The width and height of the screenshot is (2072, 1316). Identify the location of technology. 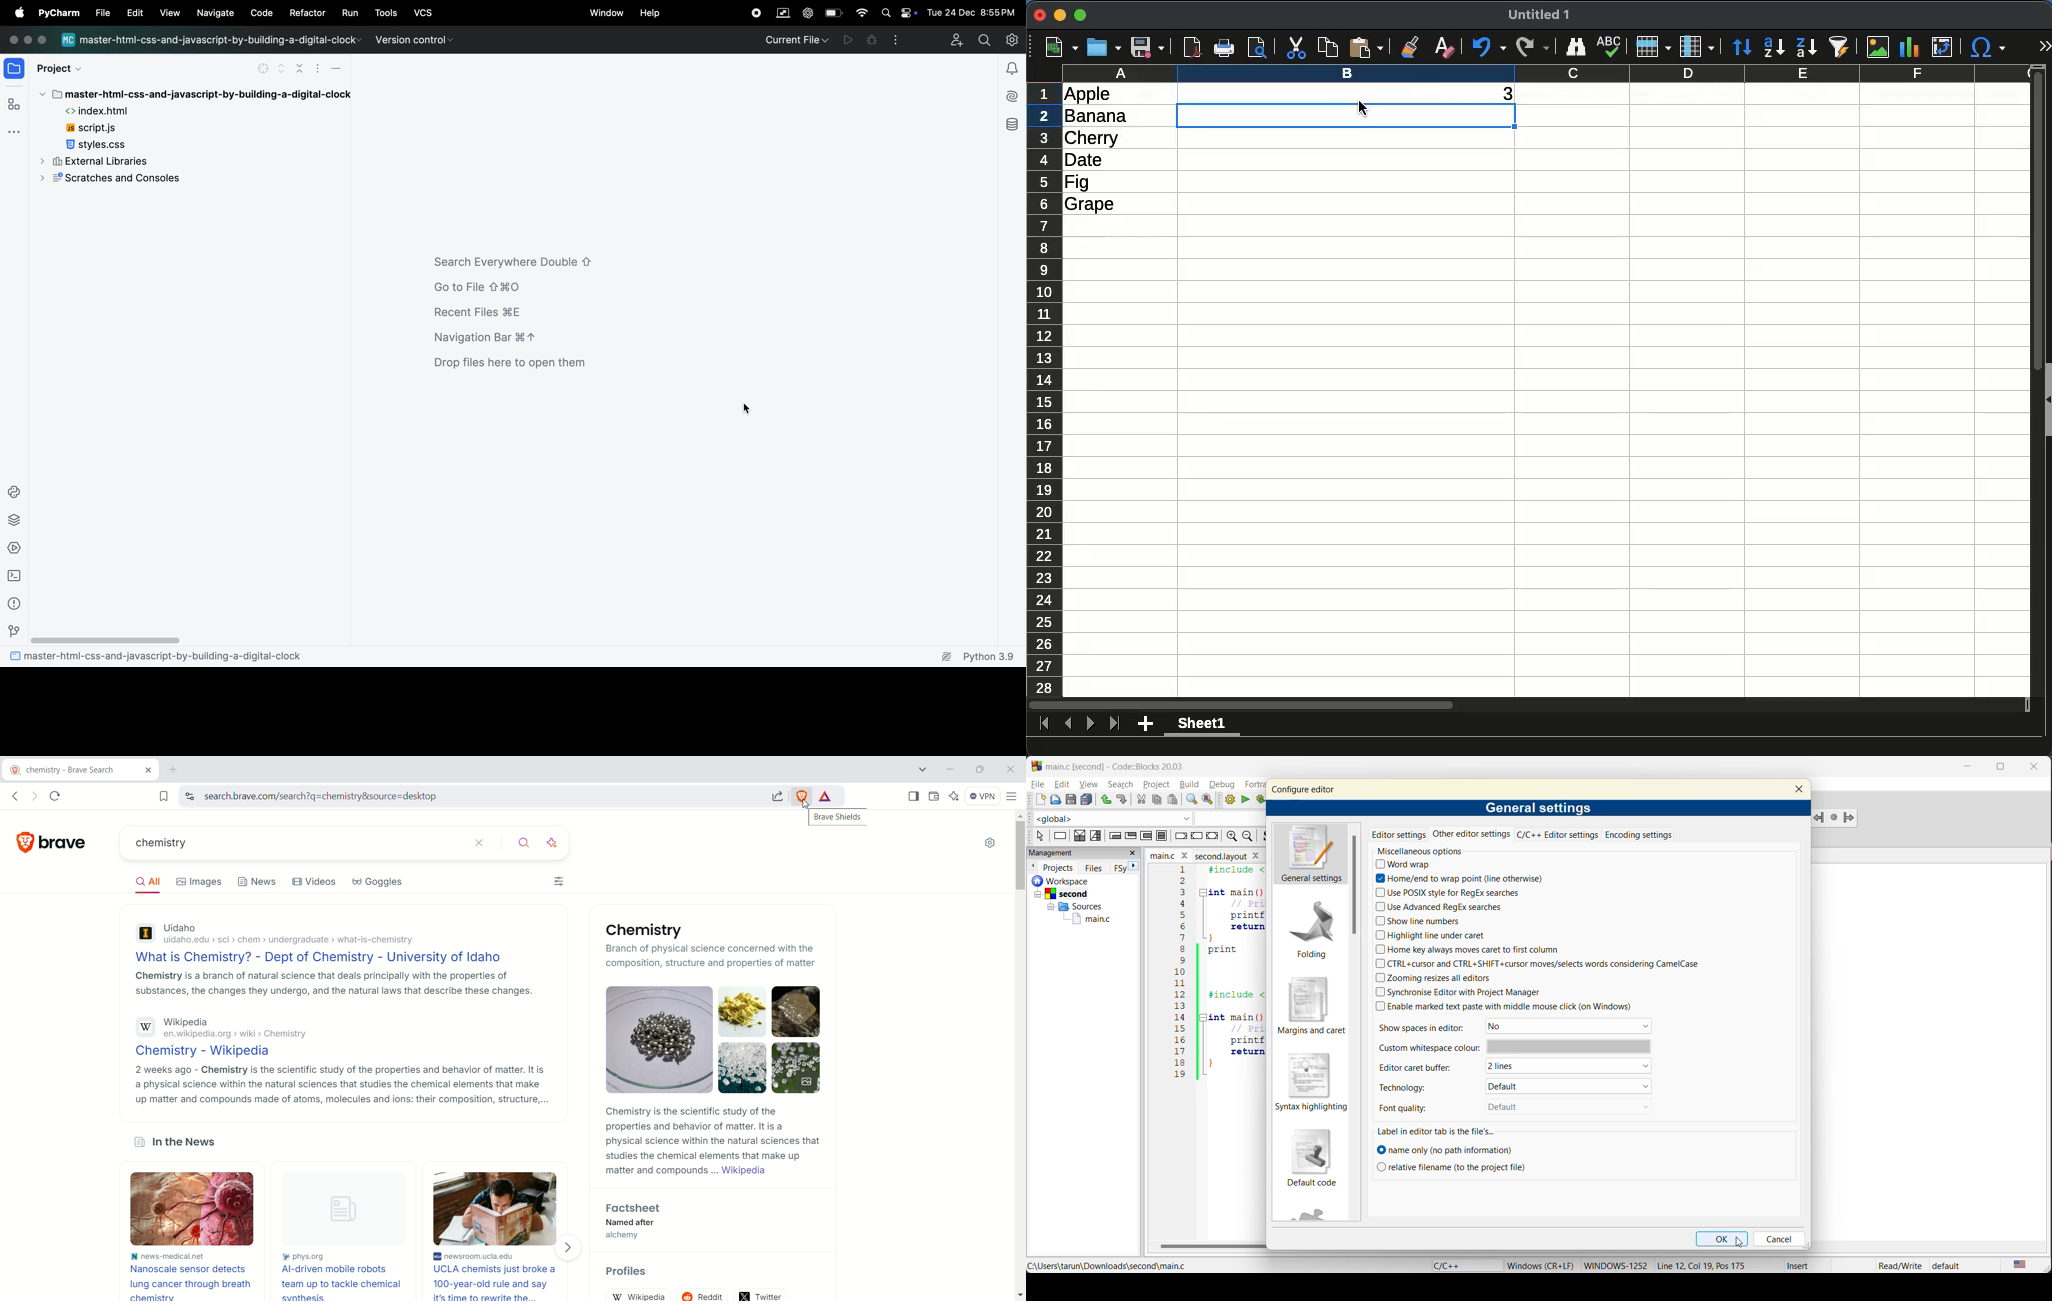
(1418, 1086).